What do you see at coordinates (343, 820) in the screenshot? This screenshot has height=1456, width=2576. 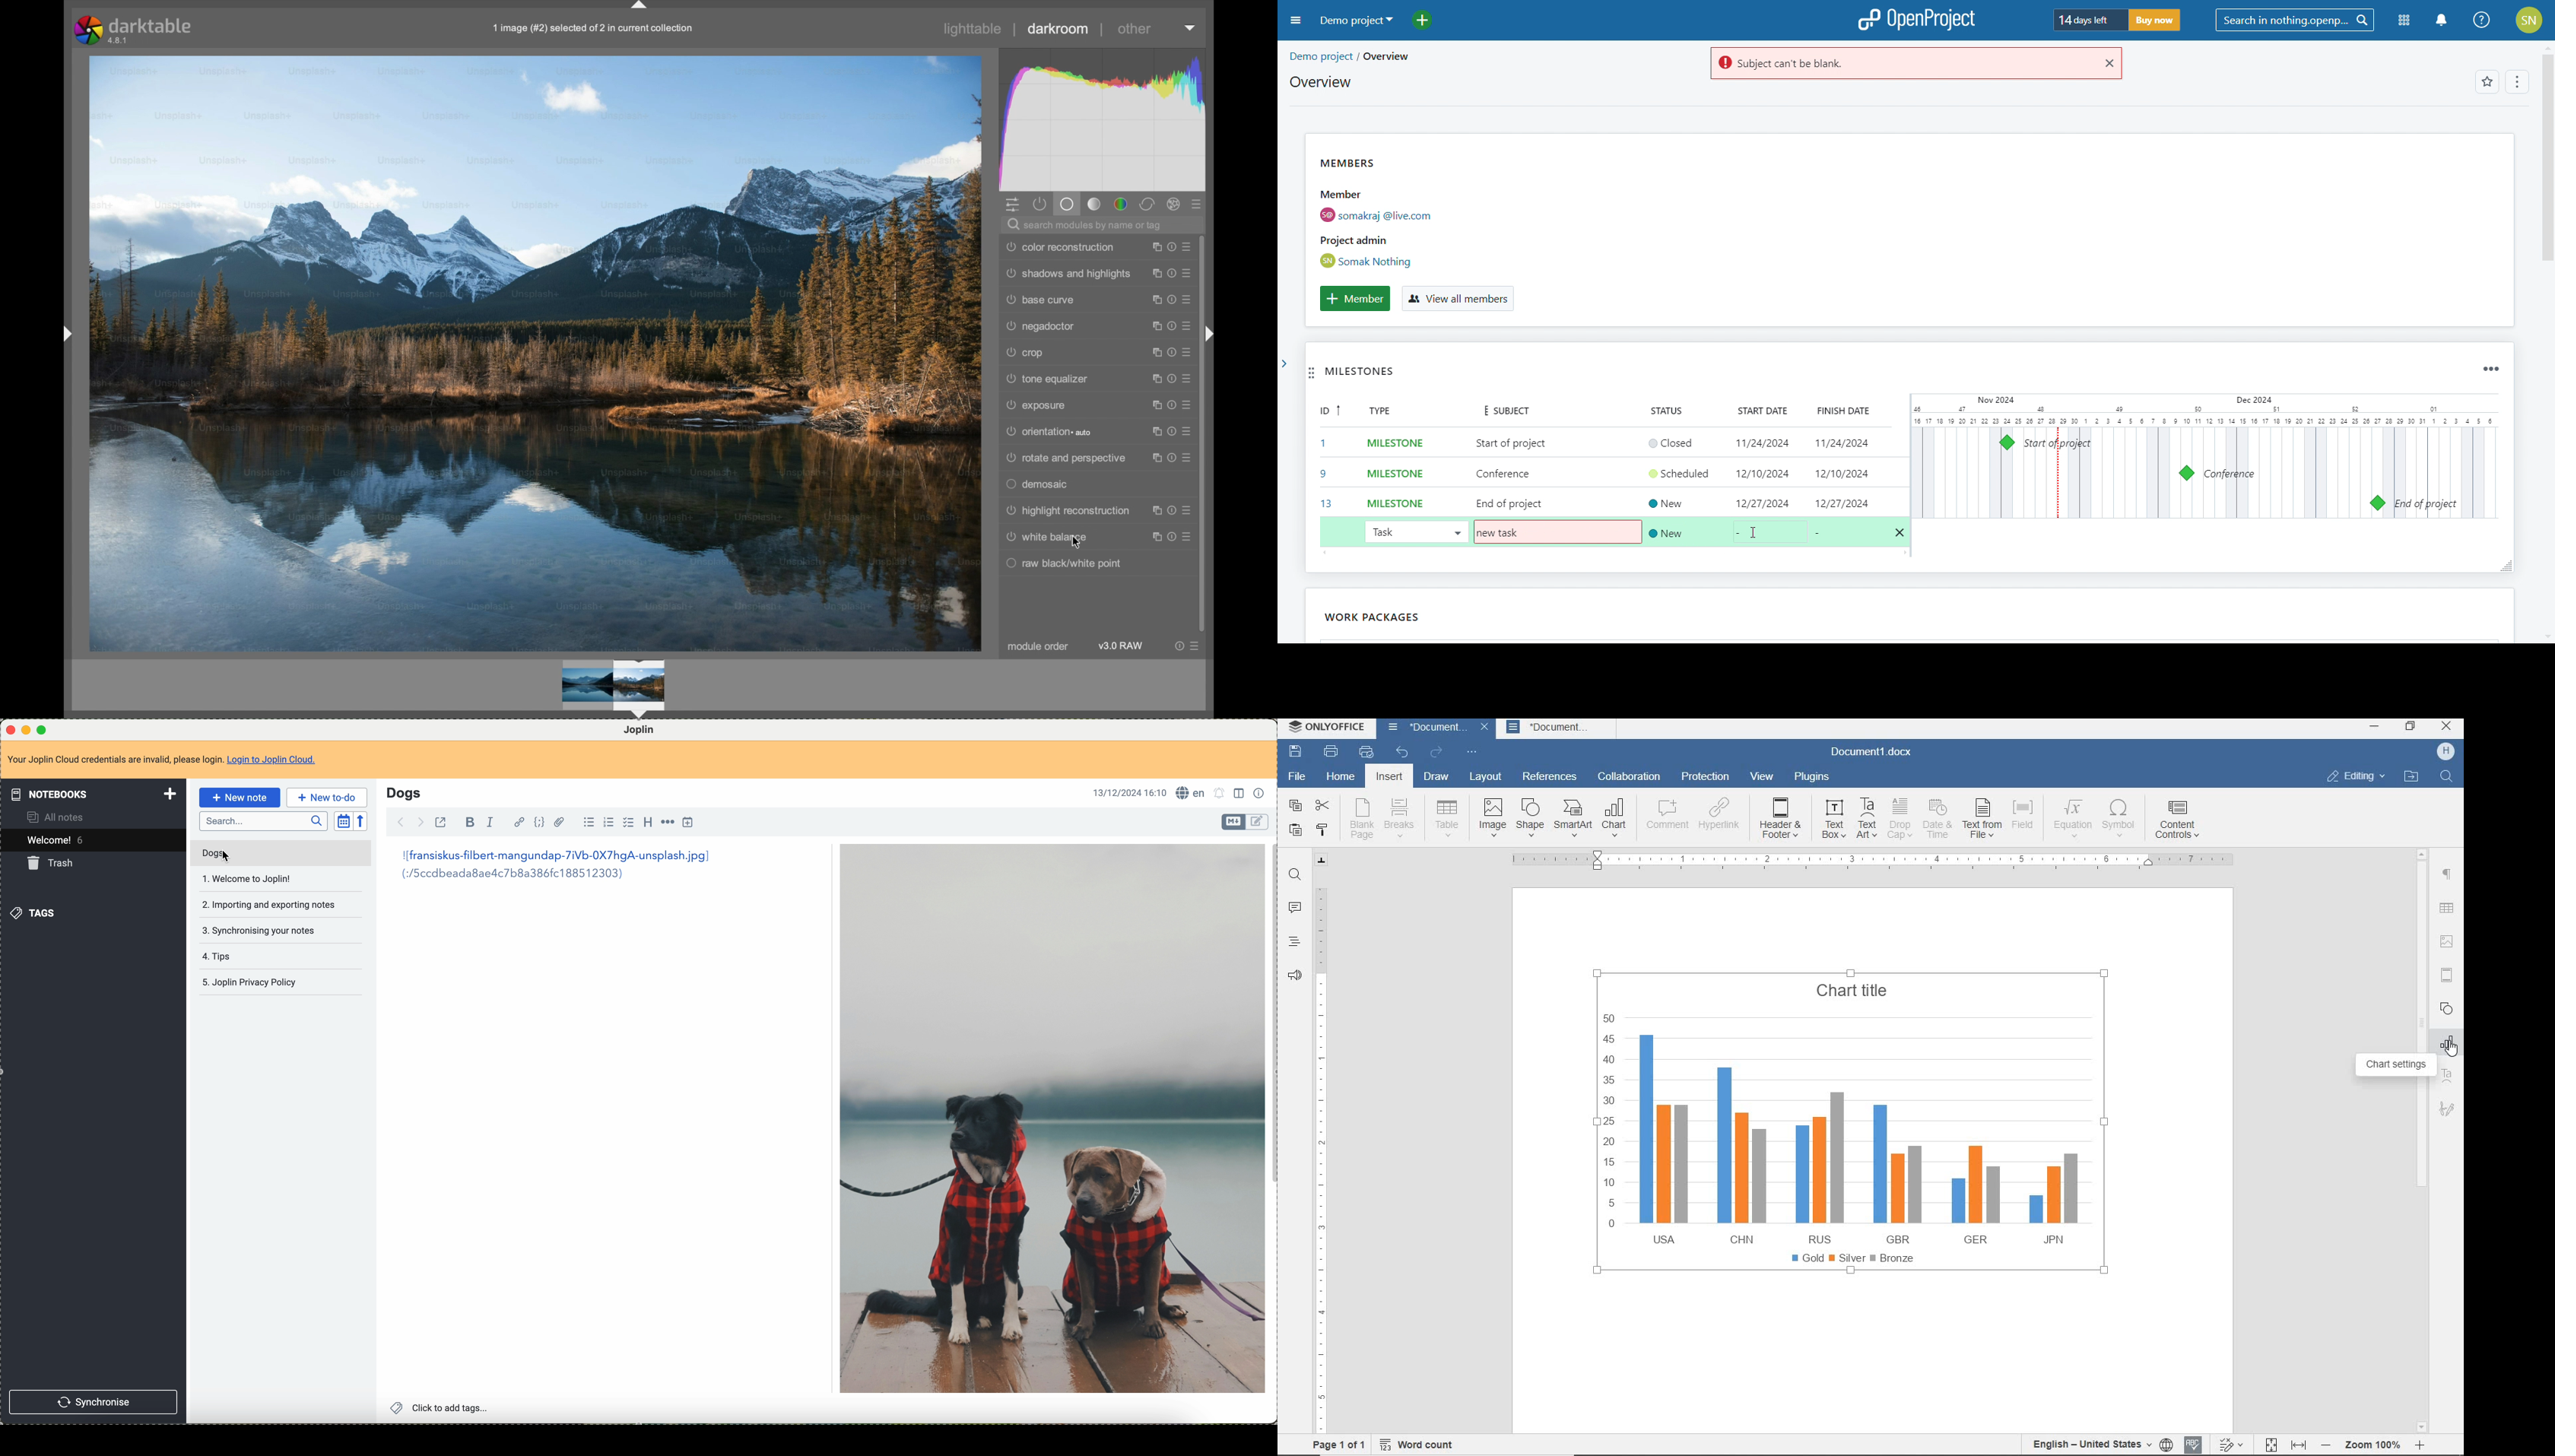 I see `toggle sort order field` at bounding box center [343, 820].